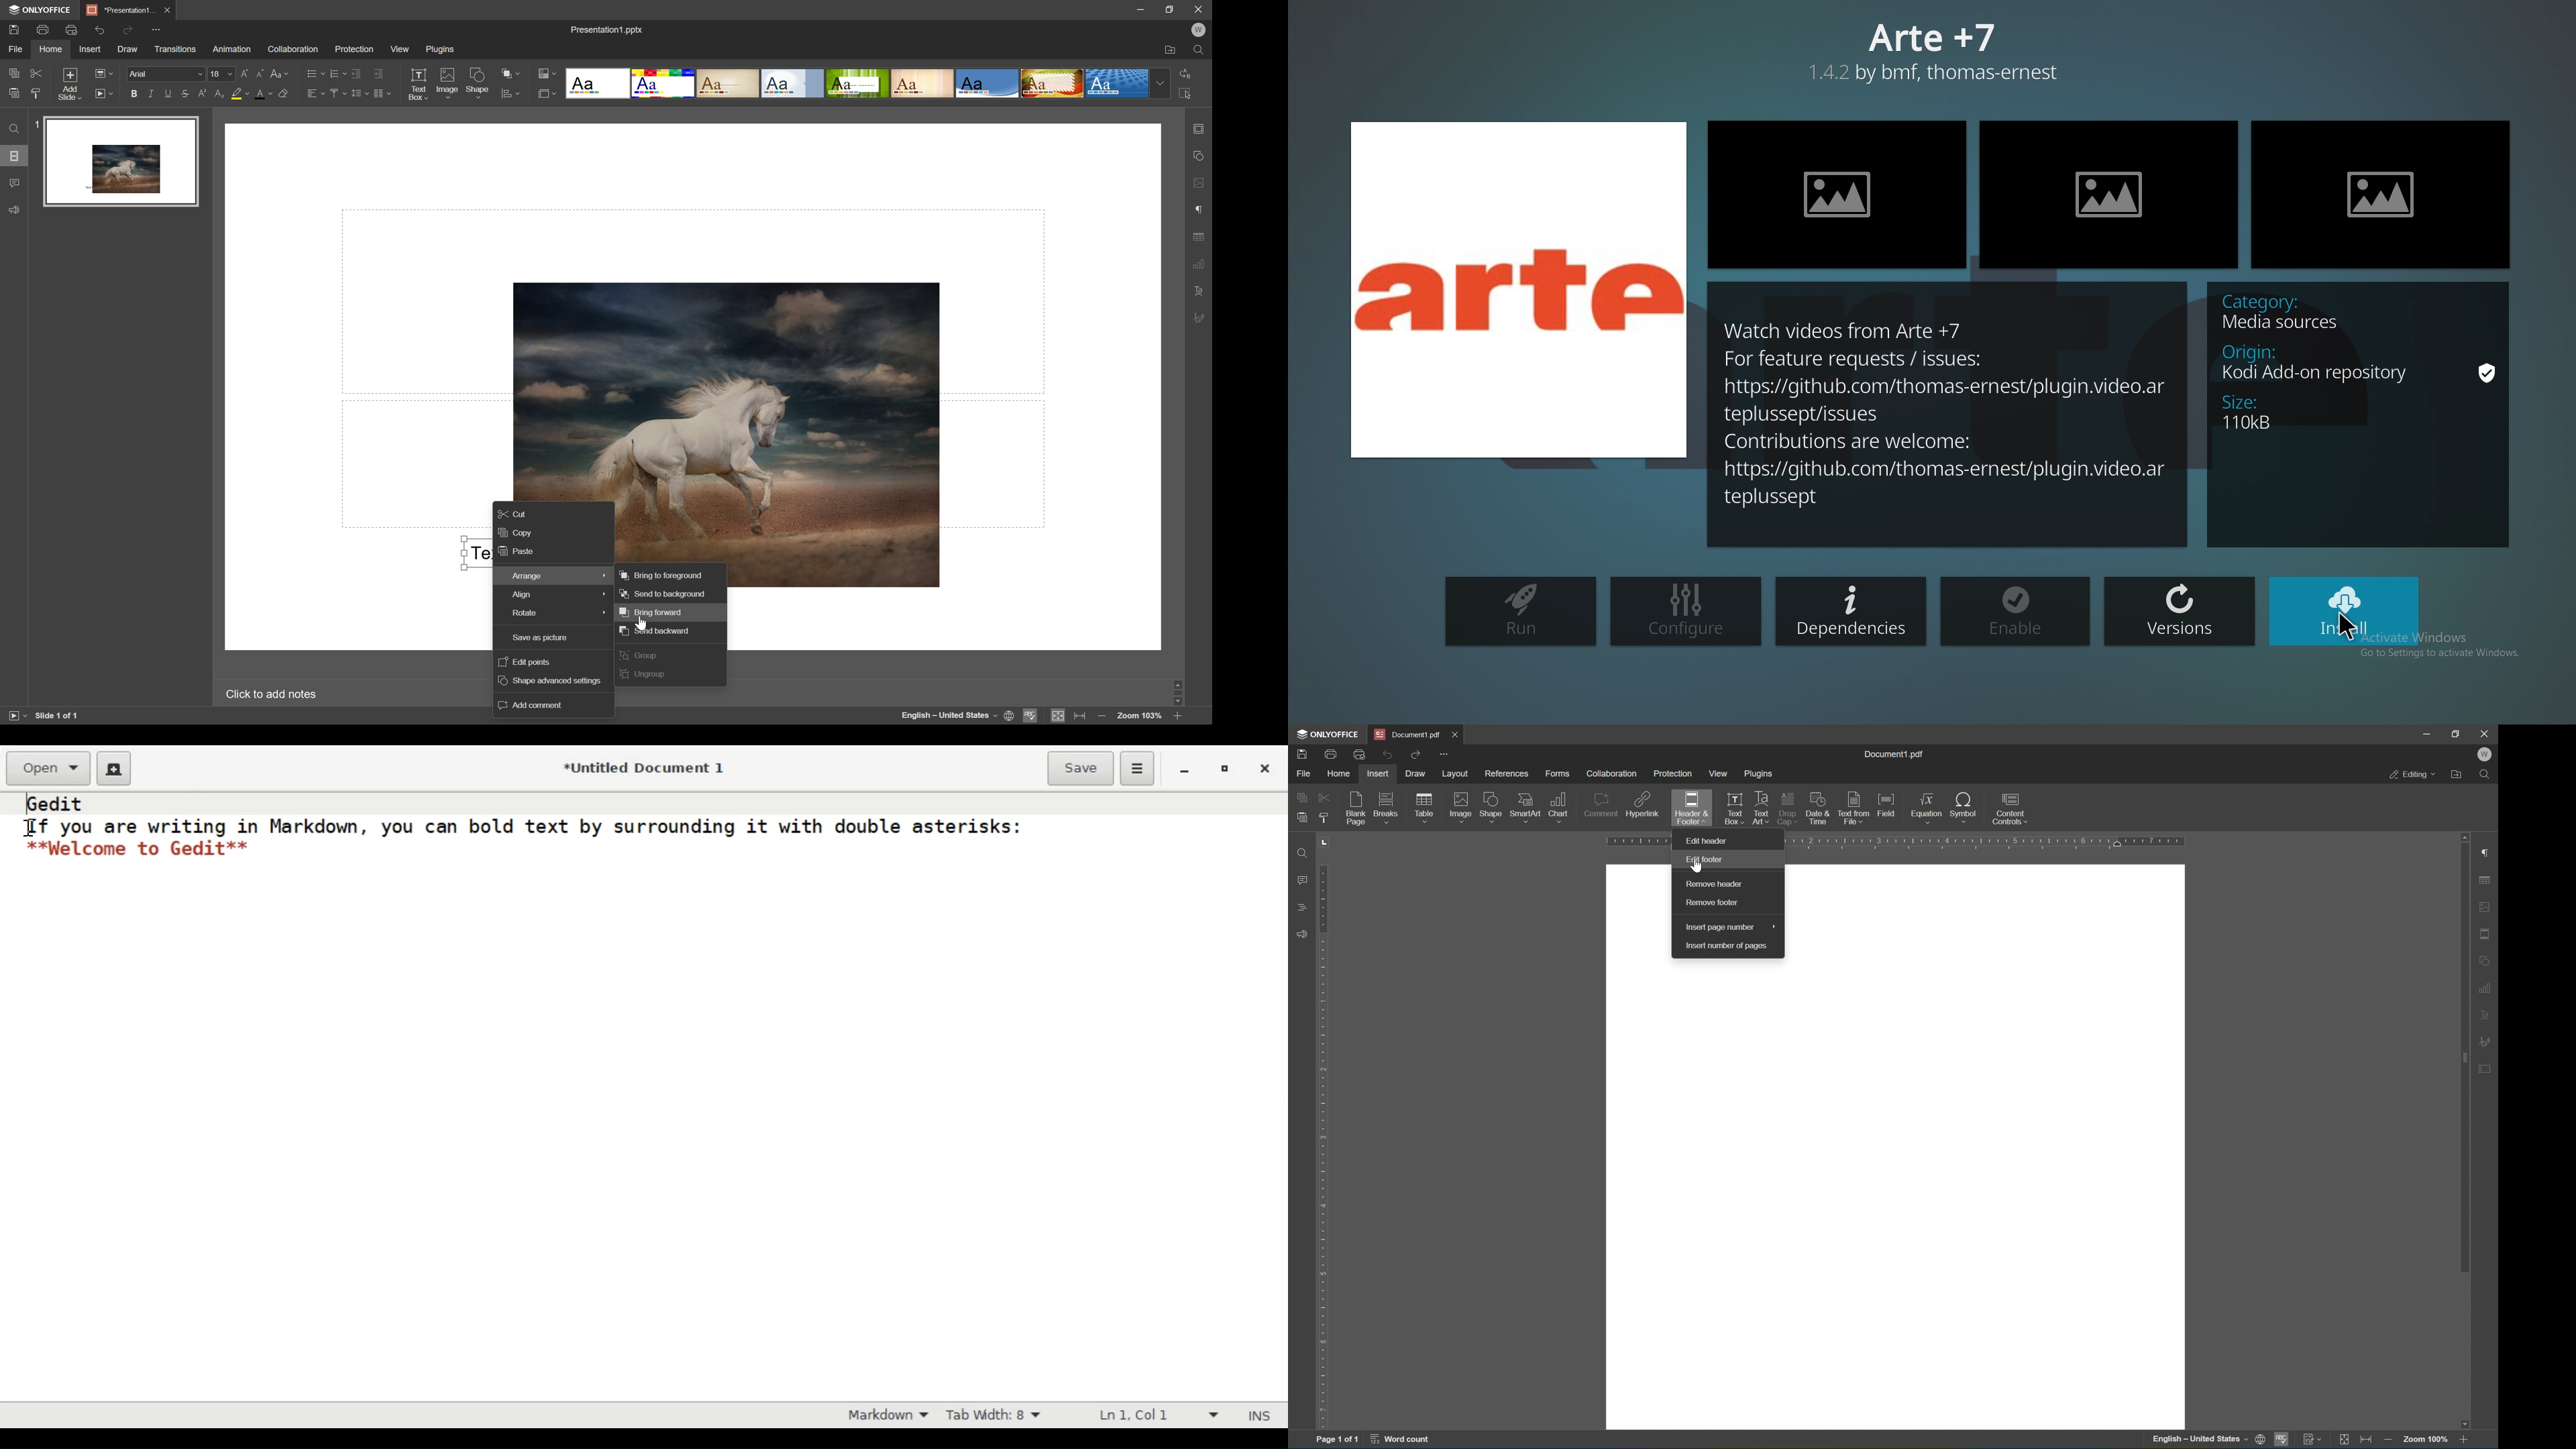 Image resolution: width=2576 pixels, height=1456 pixels. Describe the element at coordinates (1328, 754) in the screenshot. I see `print` at that location.